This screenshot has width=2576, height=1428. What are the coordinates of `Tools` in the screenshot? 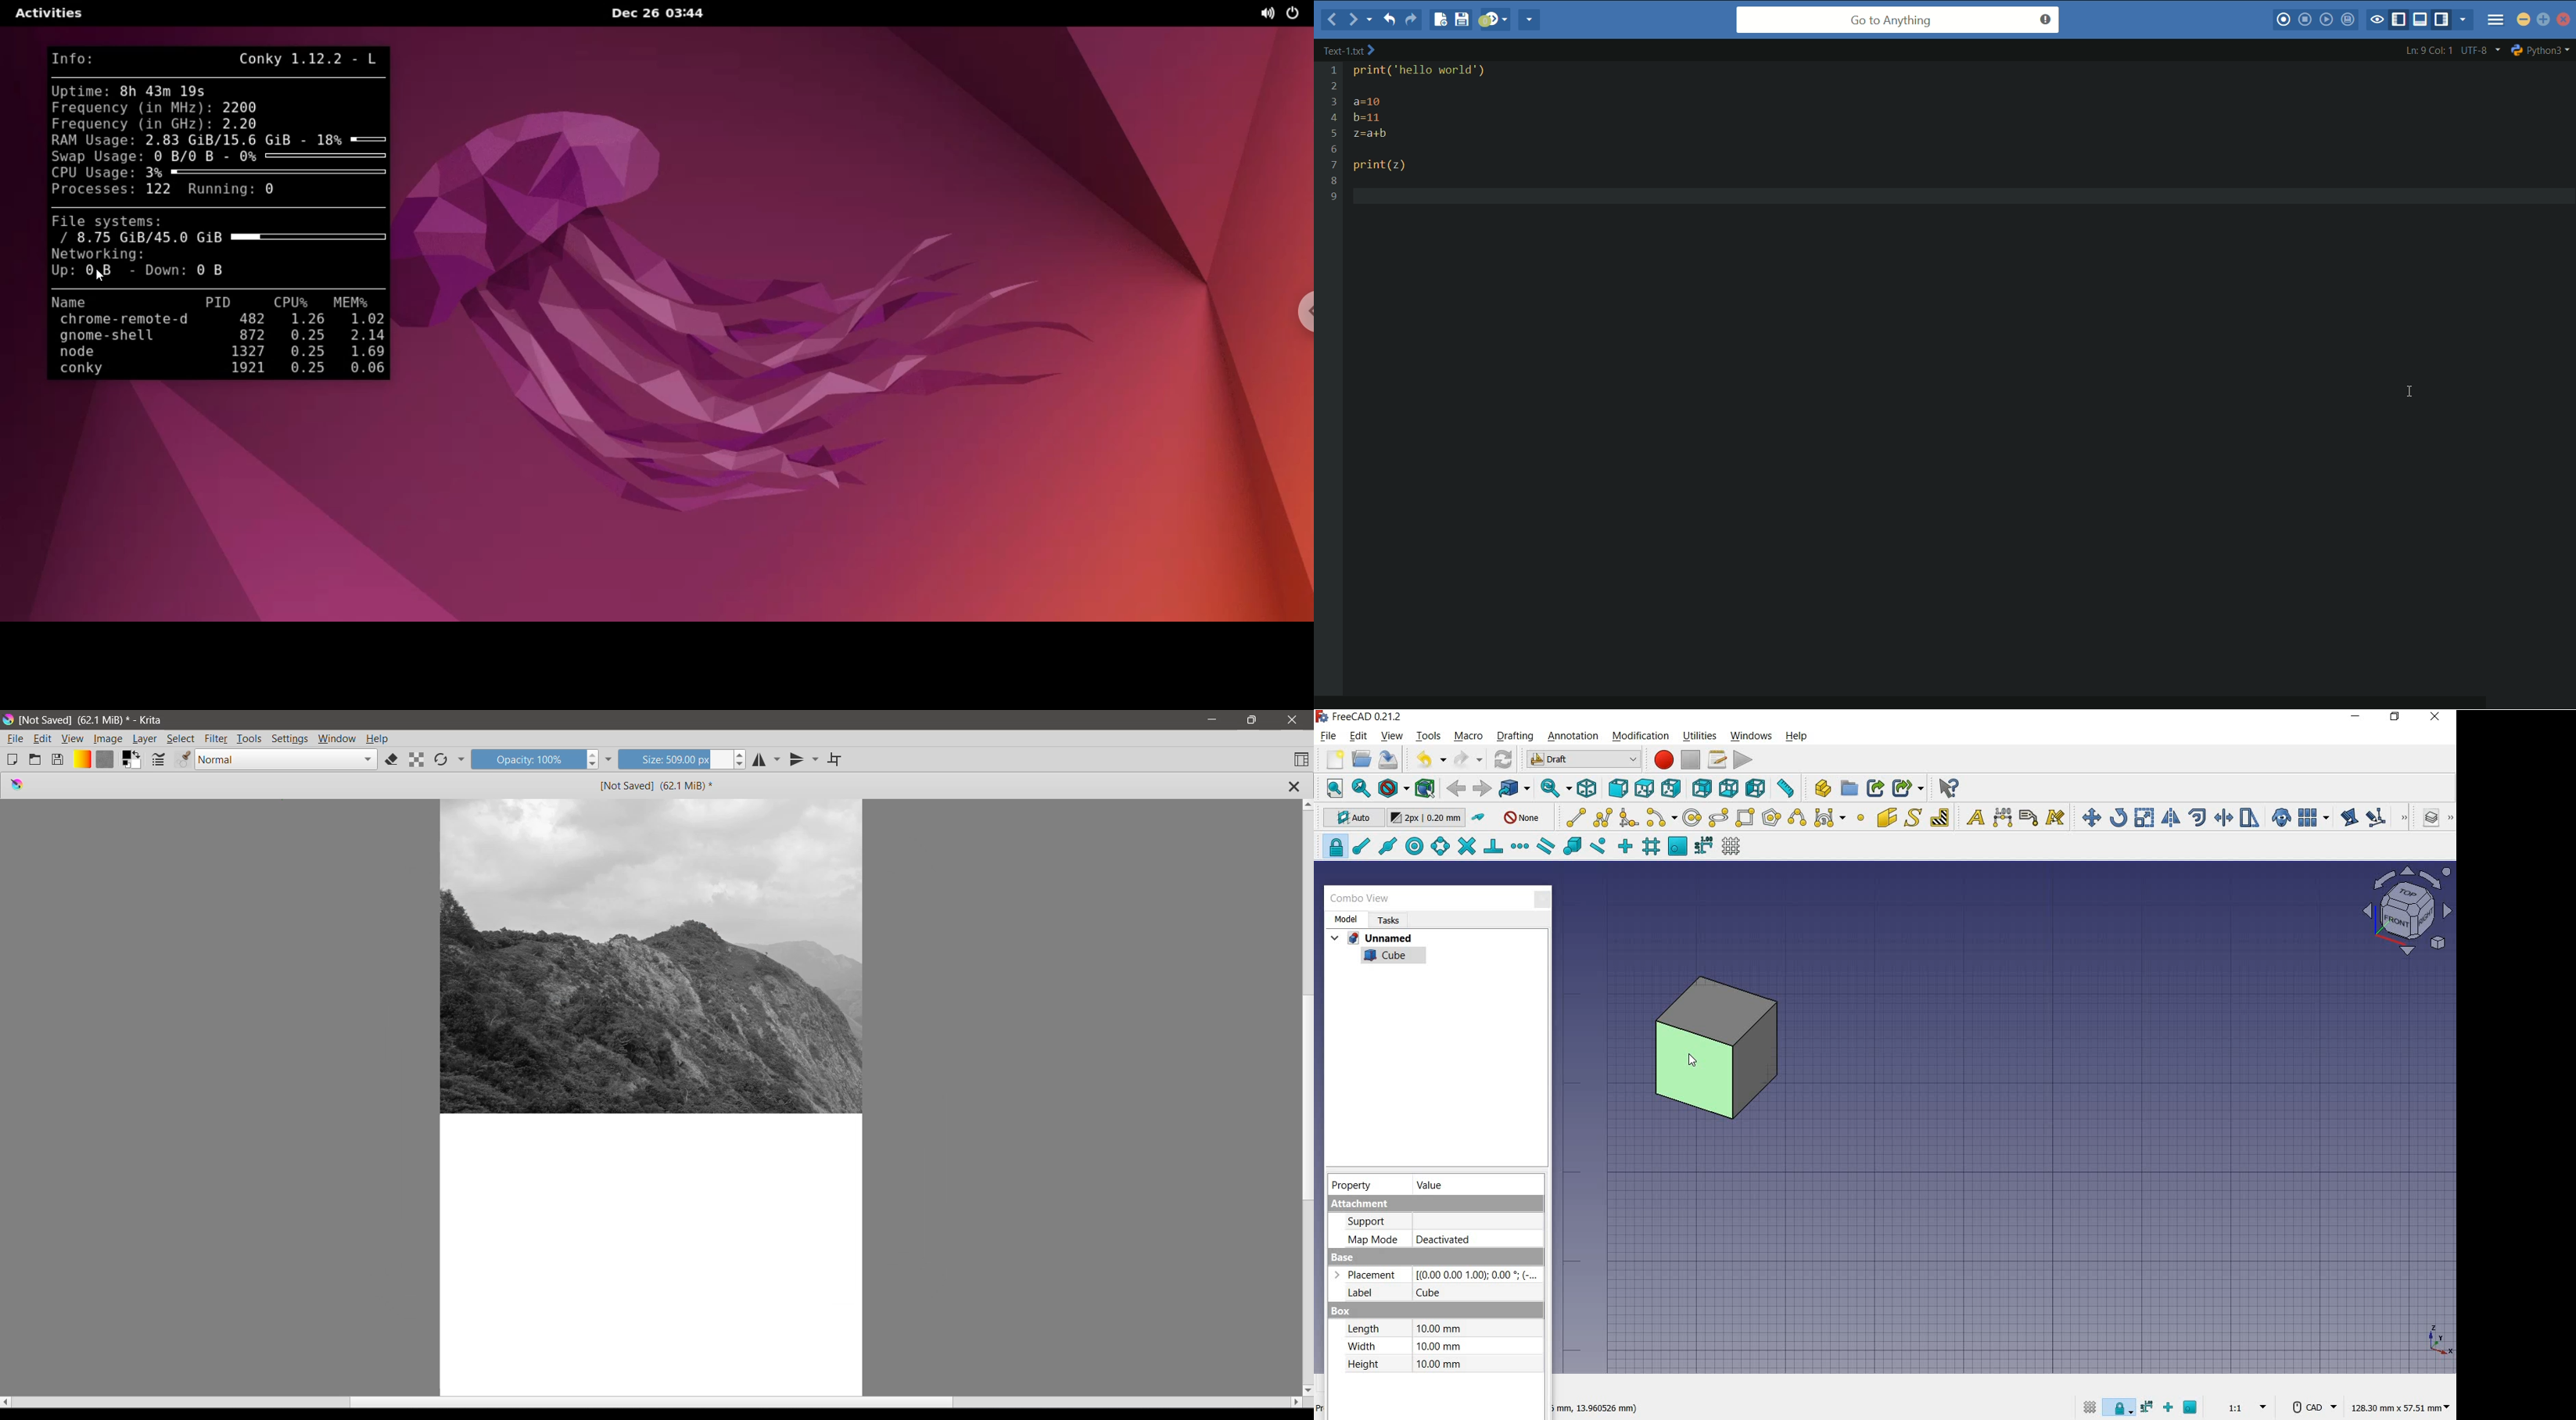 It's located at (251, 737).